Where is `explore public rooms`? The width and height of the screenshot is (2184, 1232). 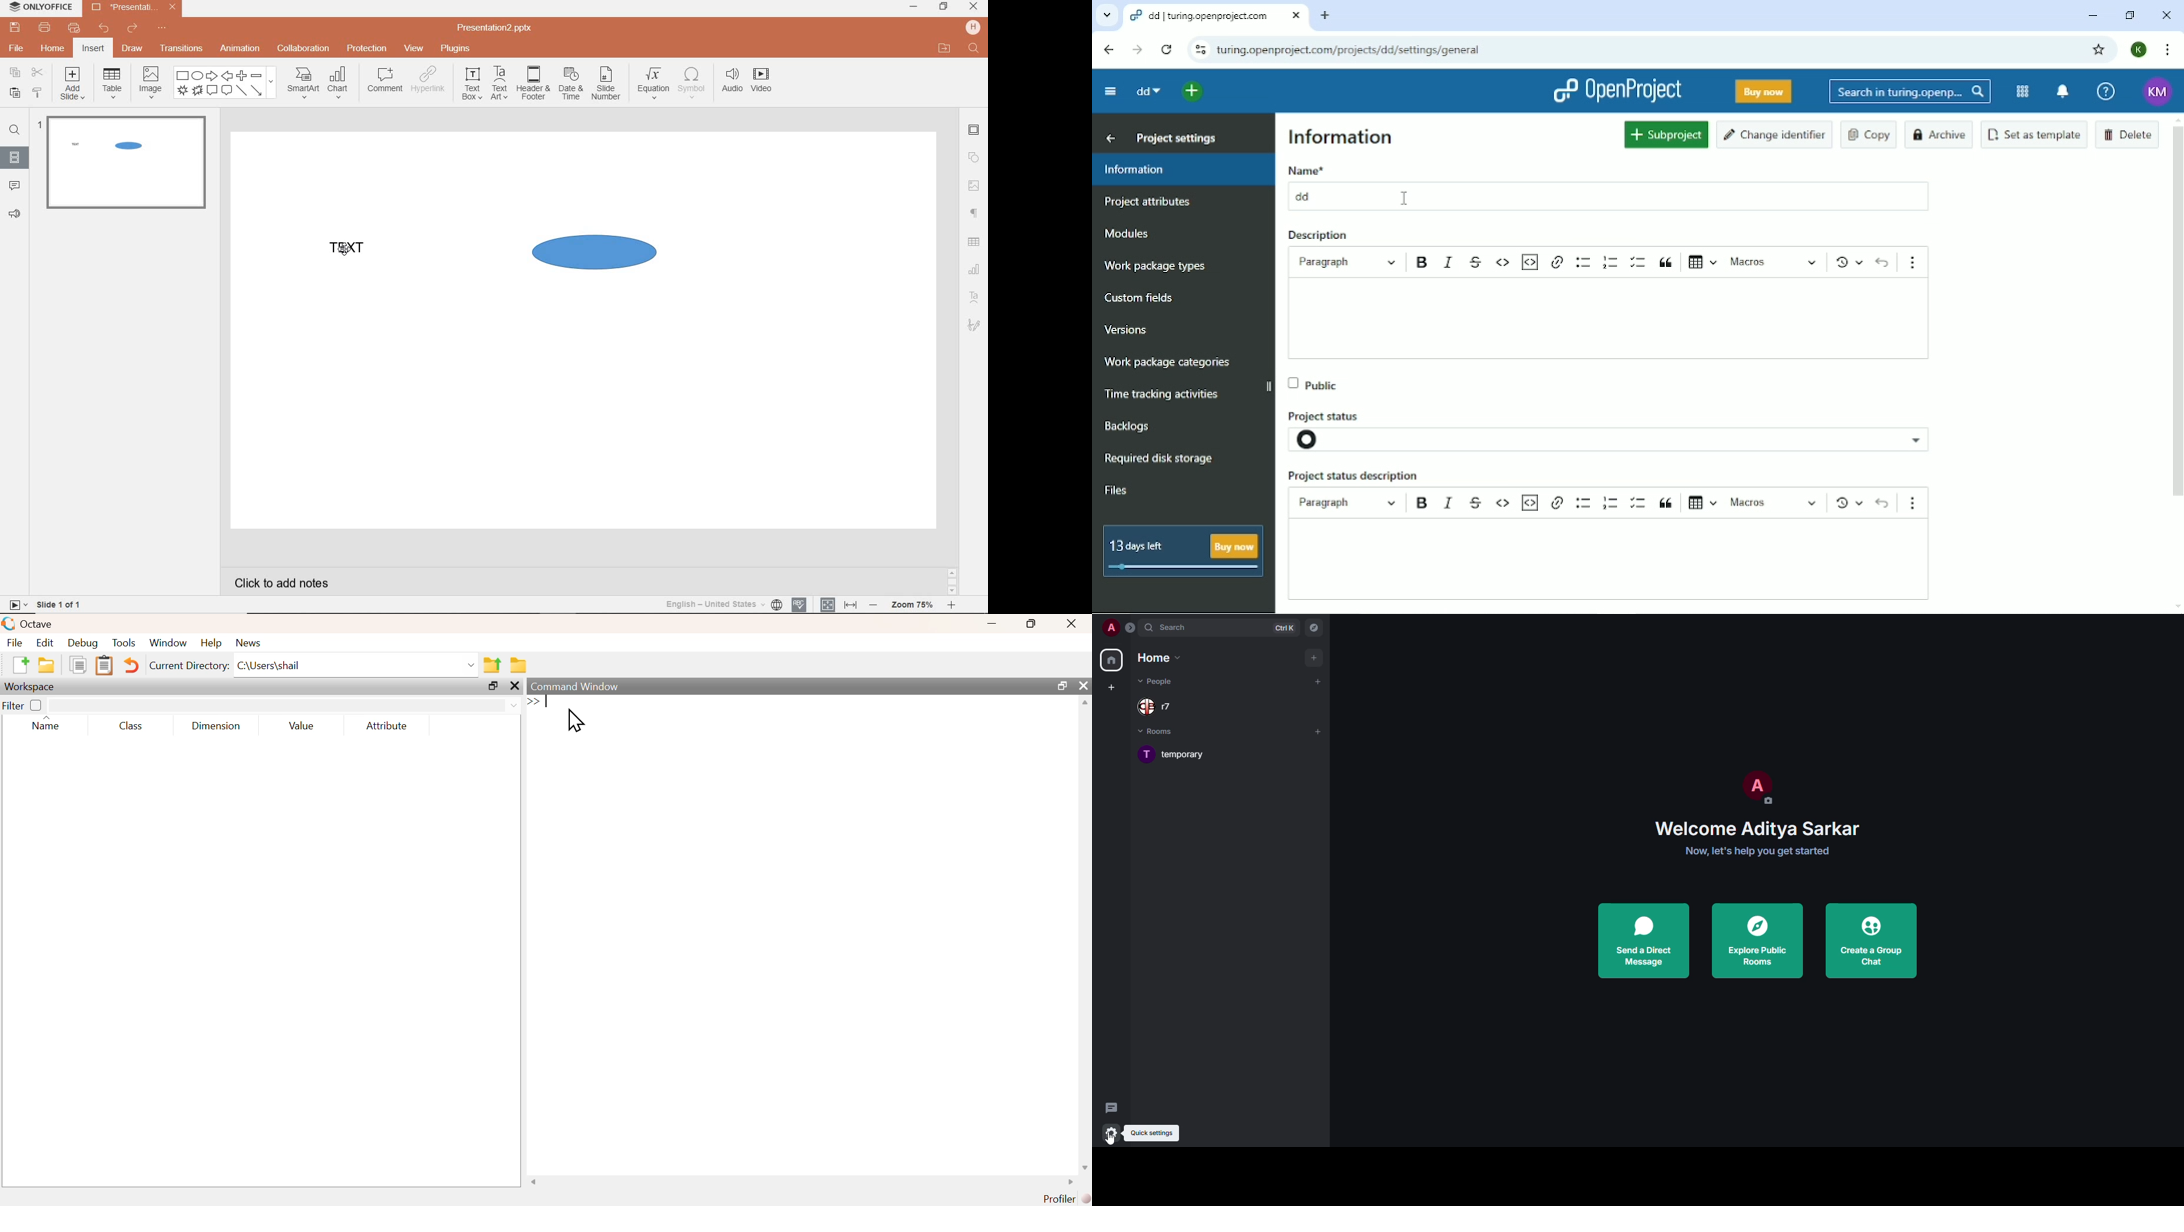 explore public rooms is located at coordinates (1760, 941).